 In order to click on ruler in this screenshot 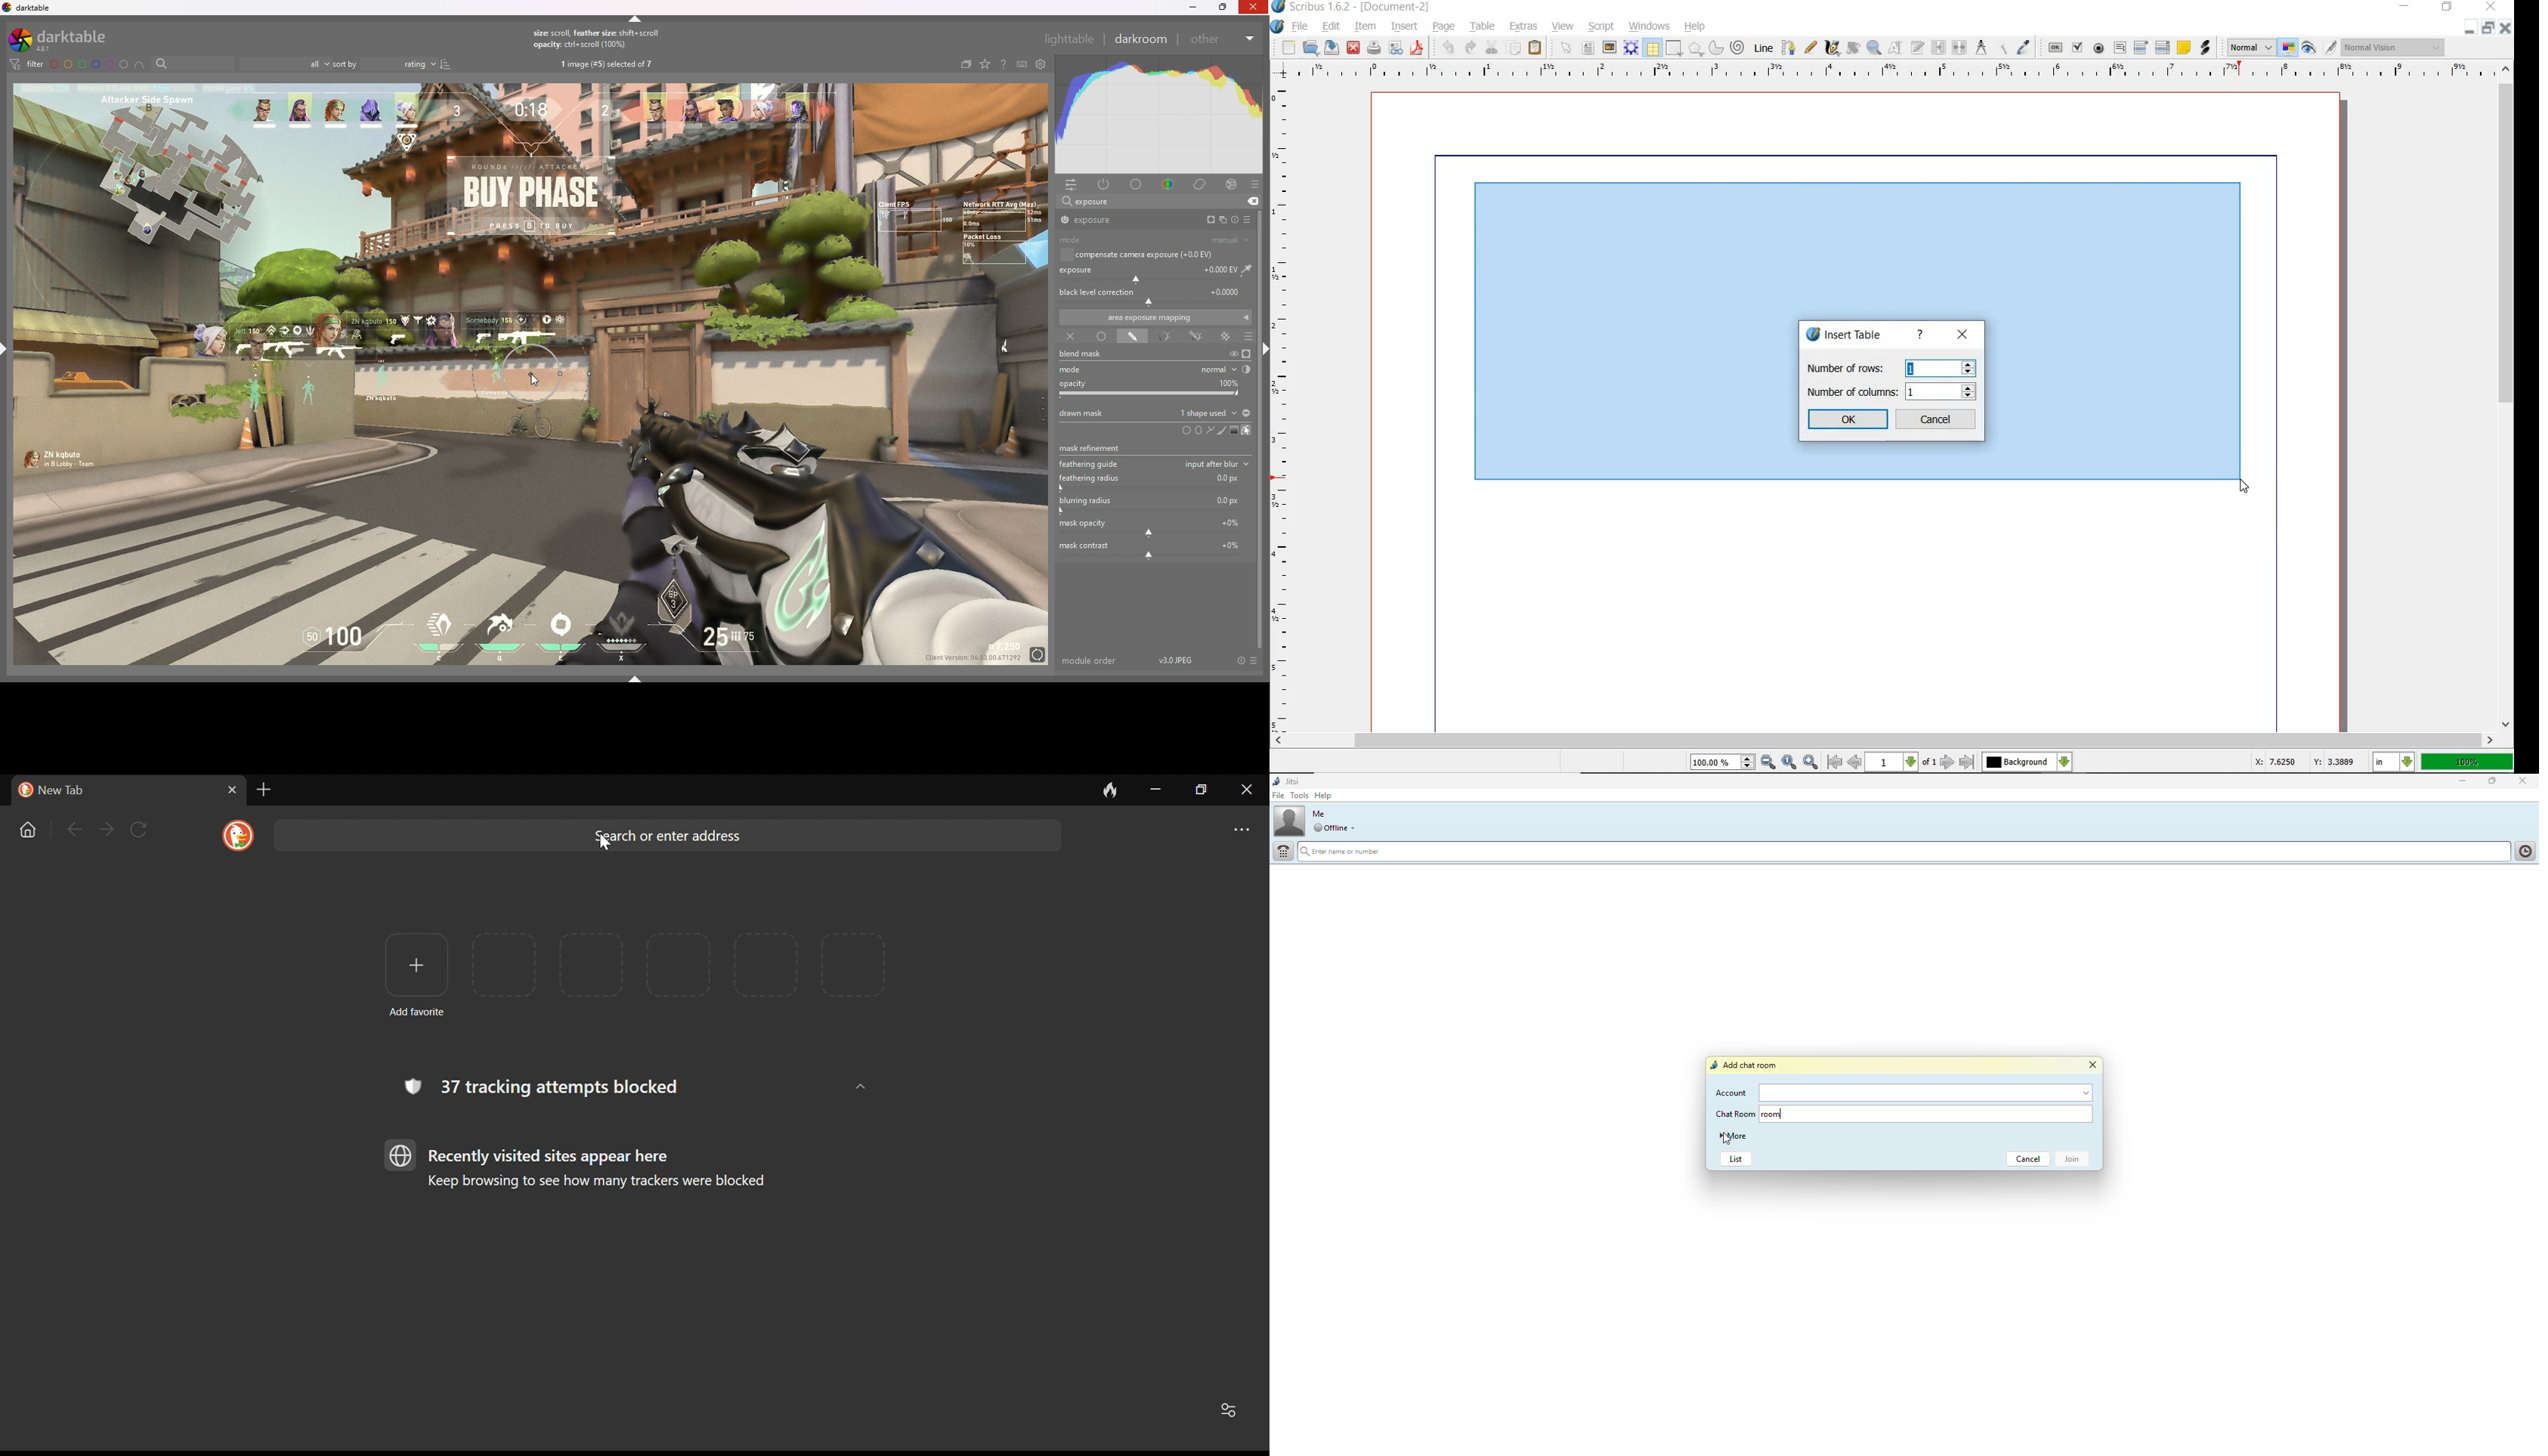, I will do `click(1901, 72)`.